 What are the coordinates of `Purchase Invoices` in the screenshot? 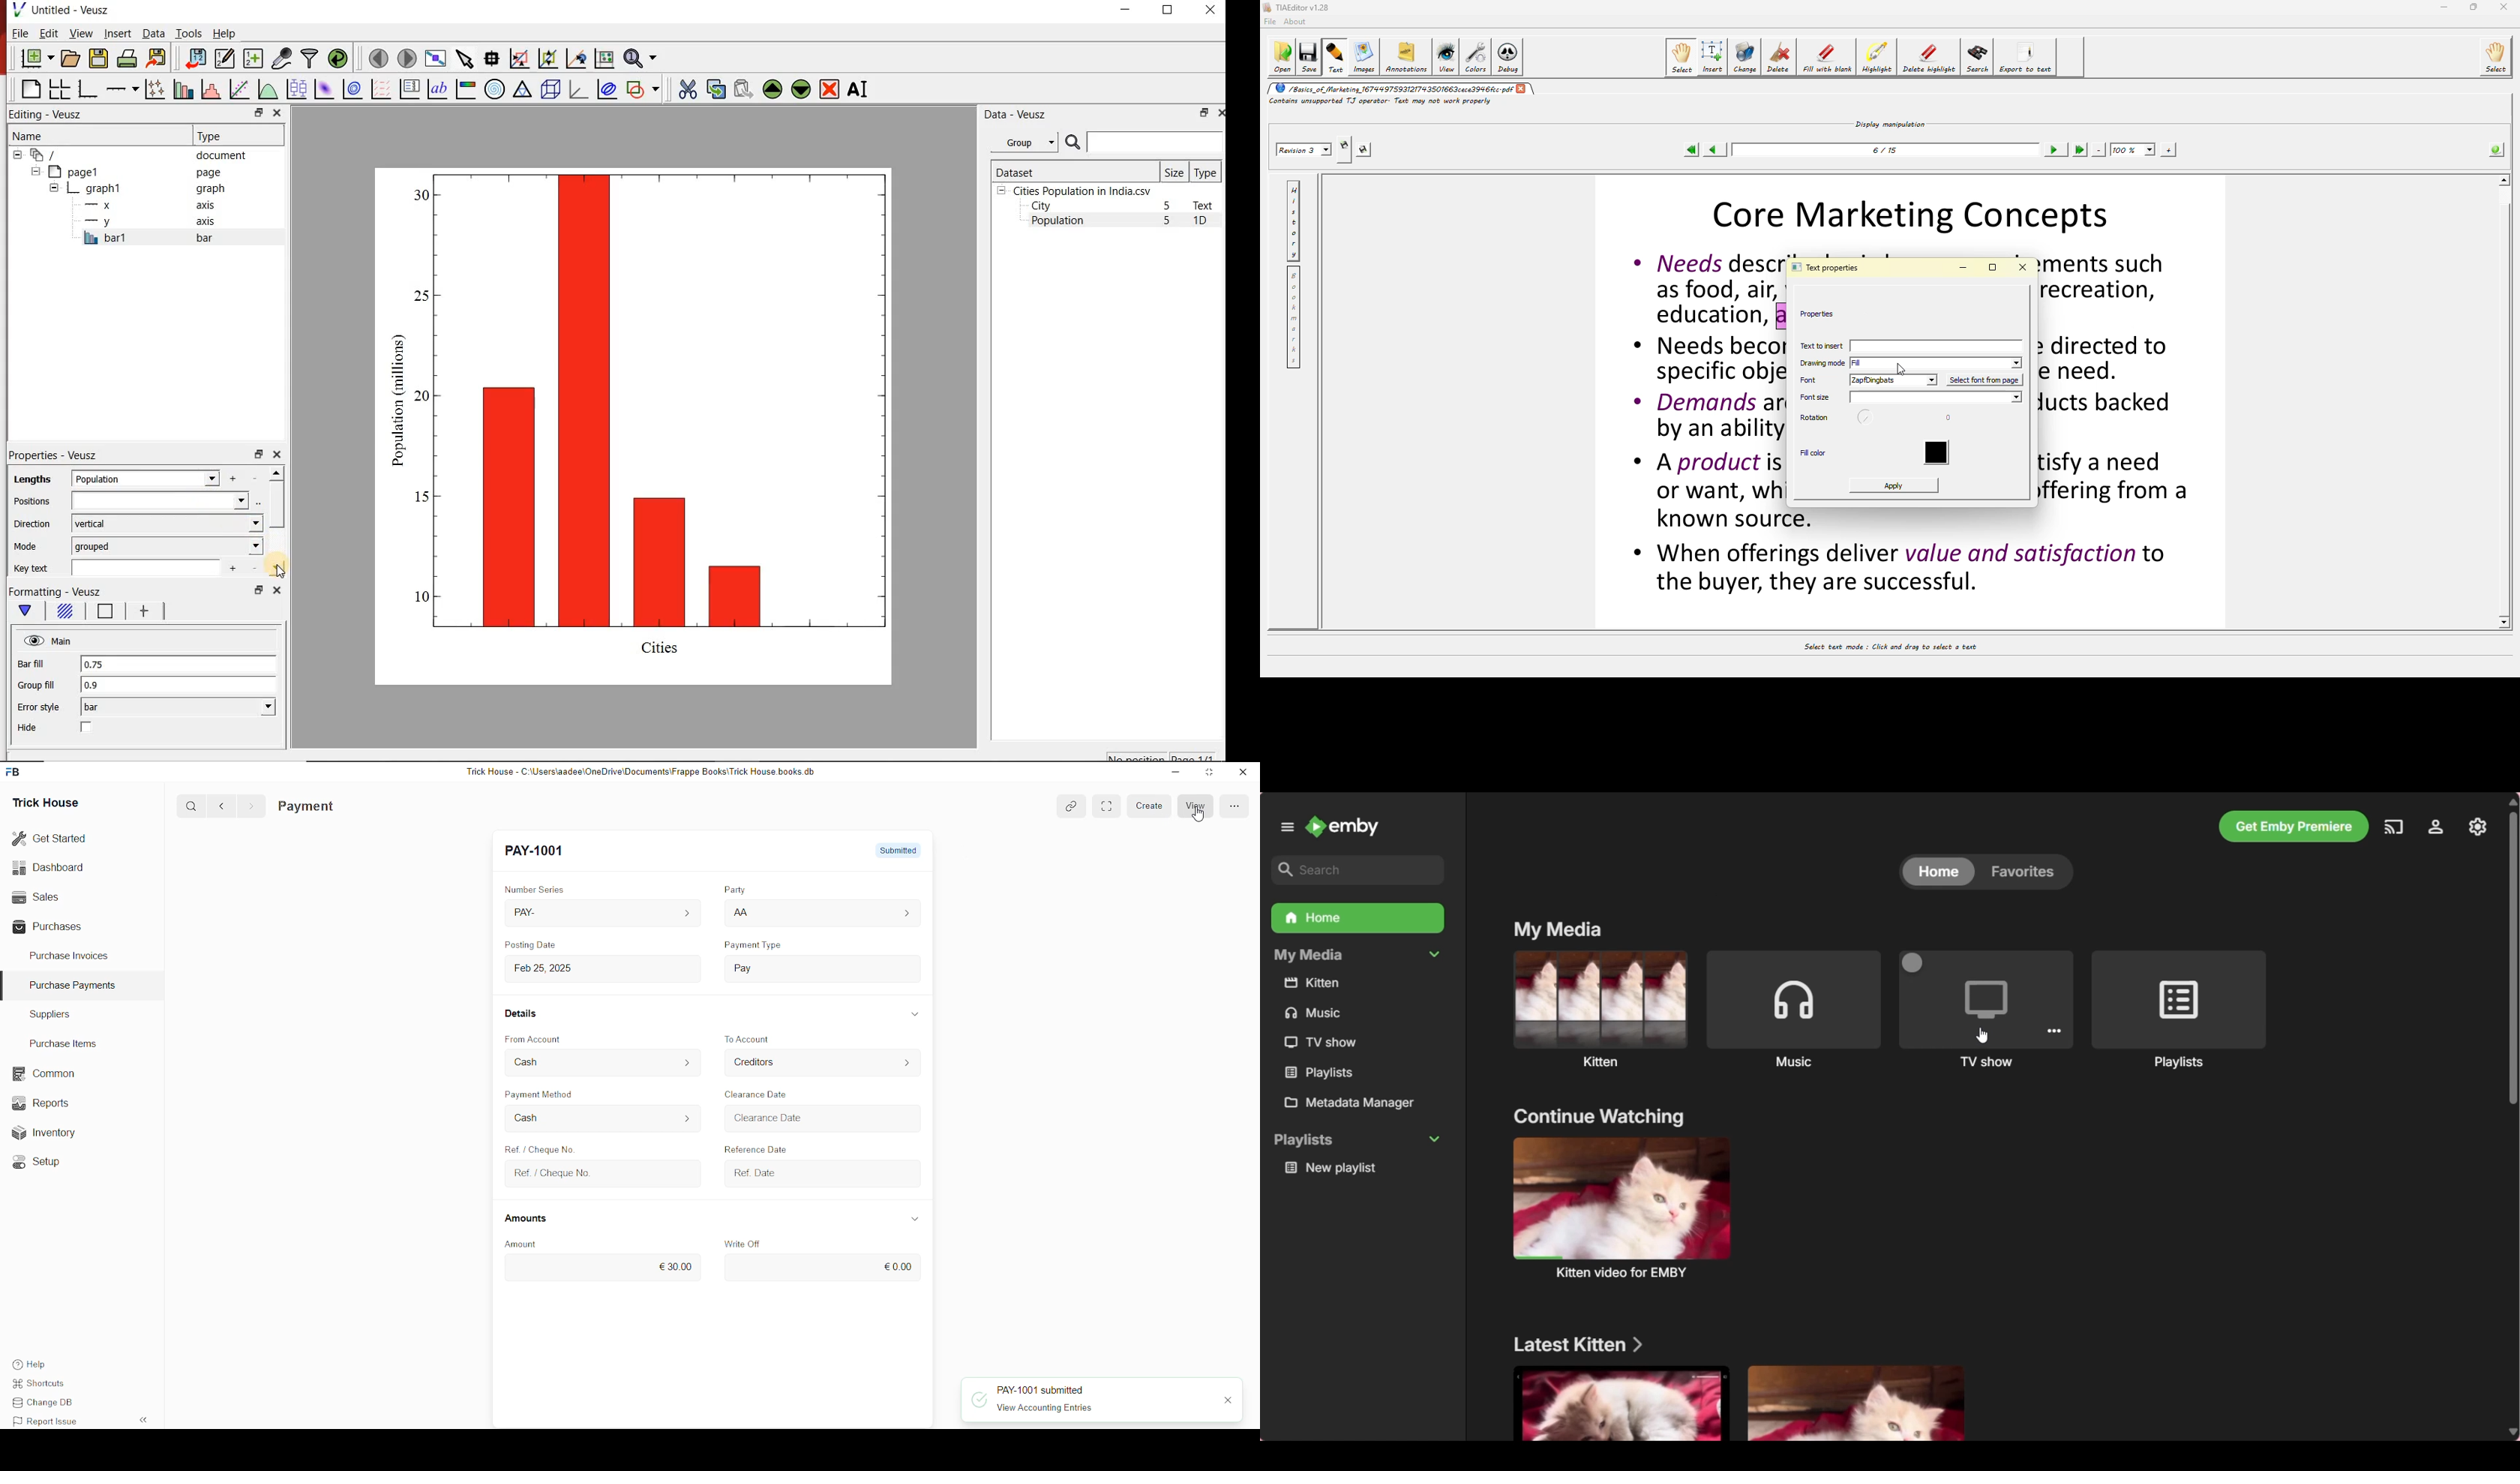 It's located at (71, 954).